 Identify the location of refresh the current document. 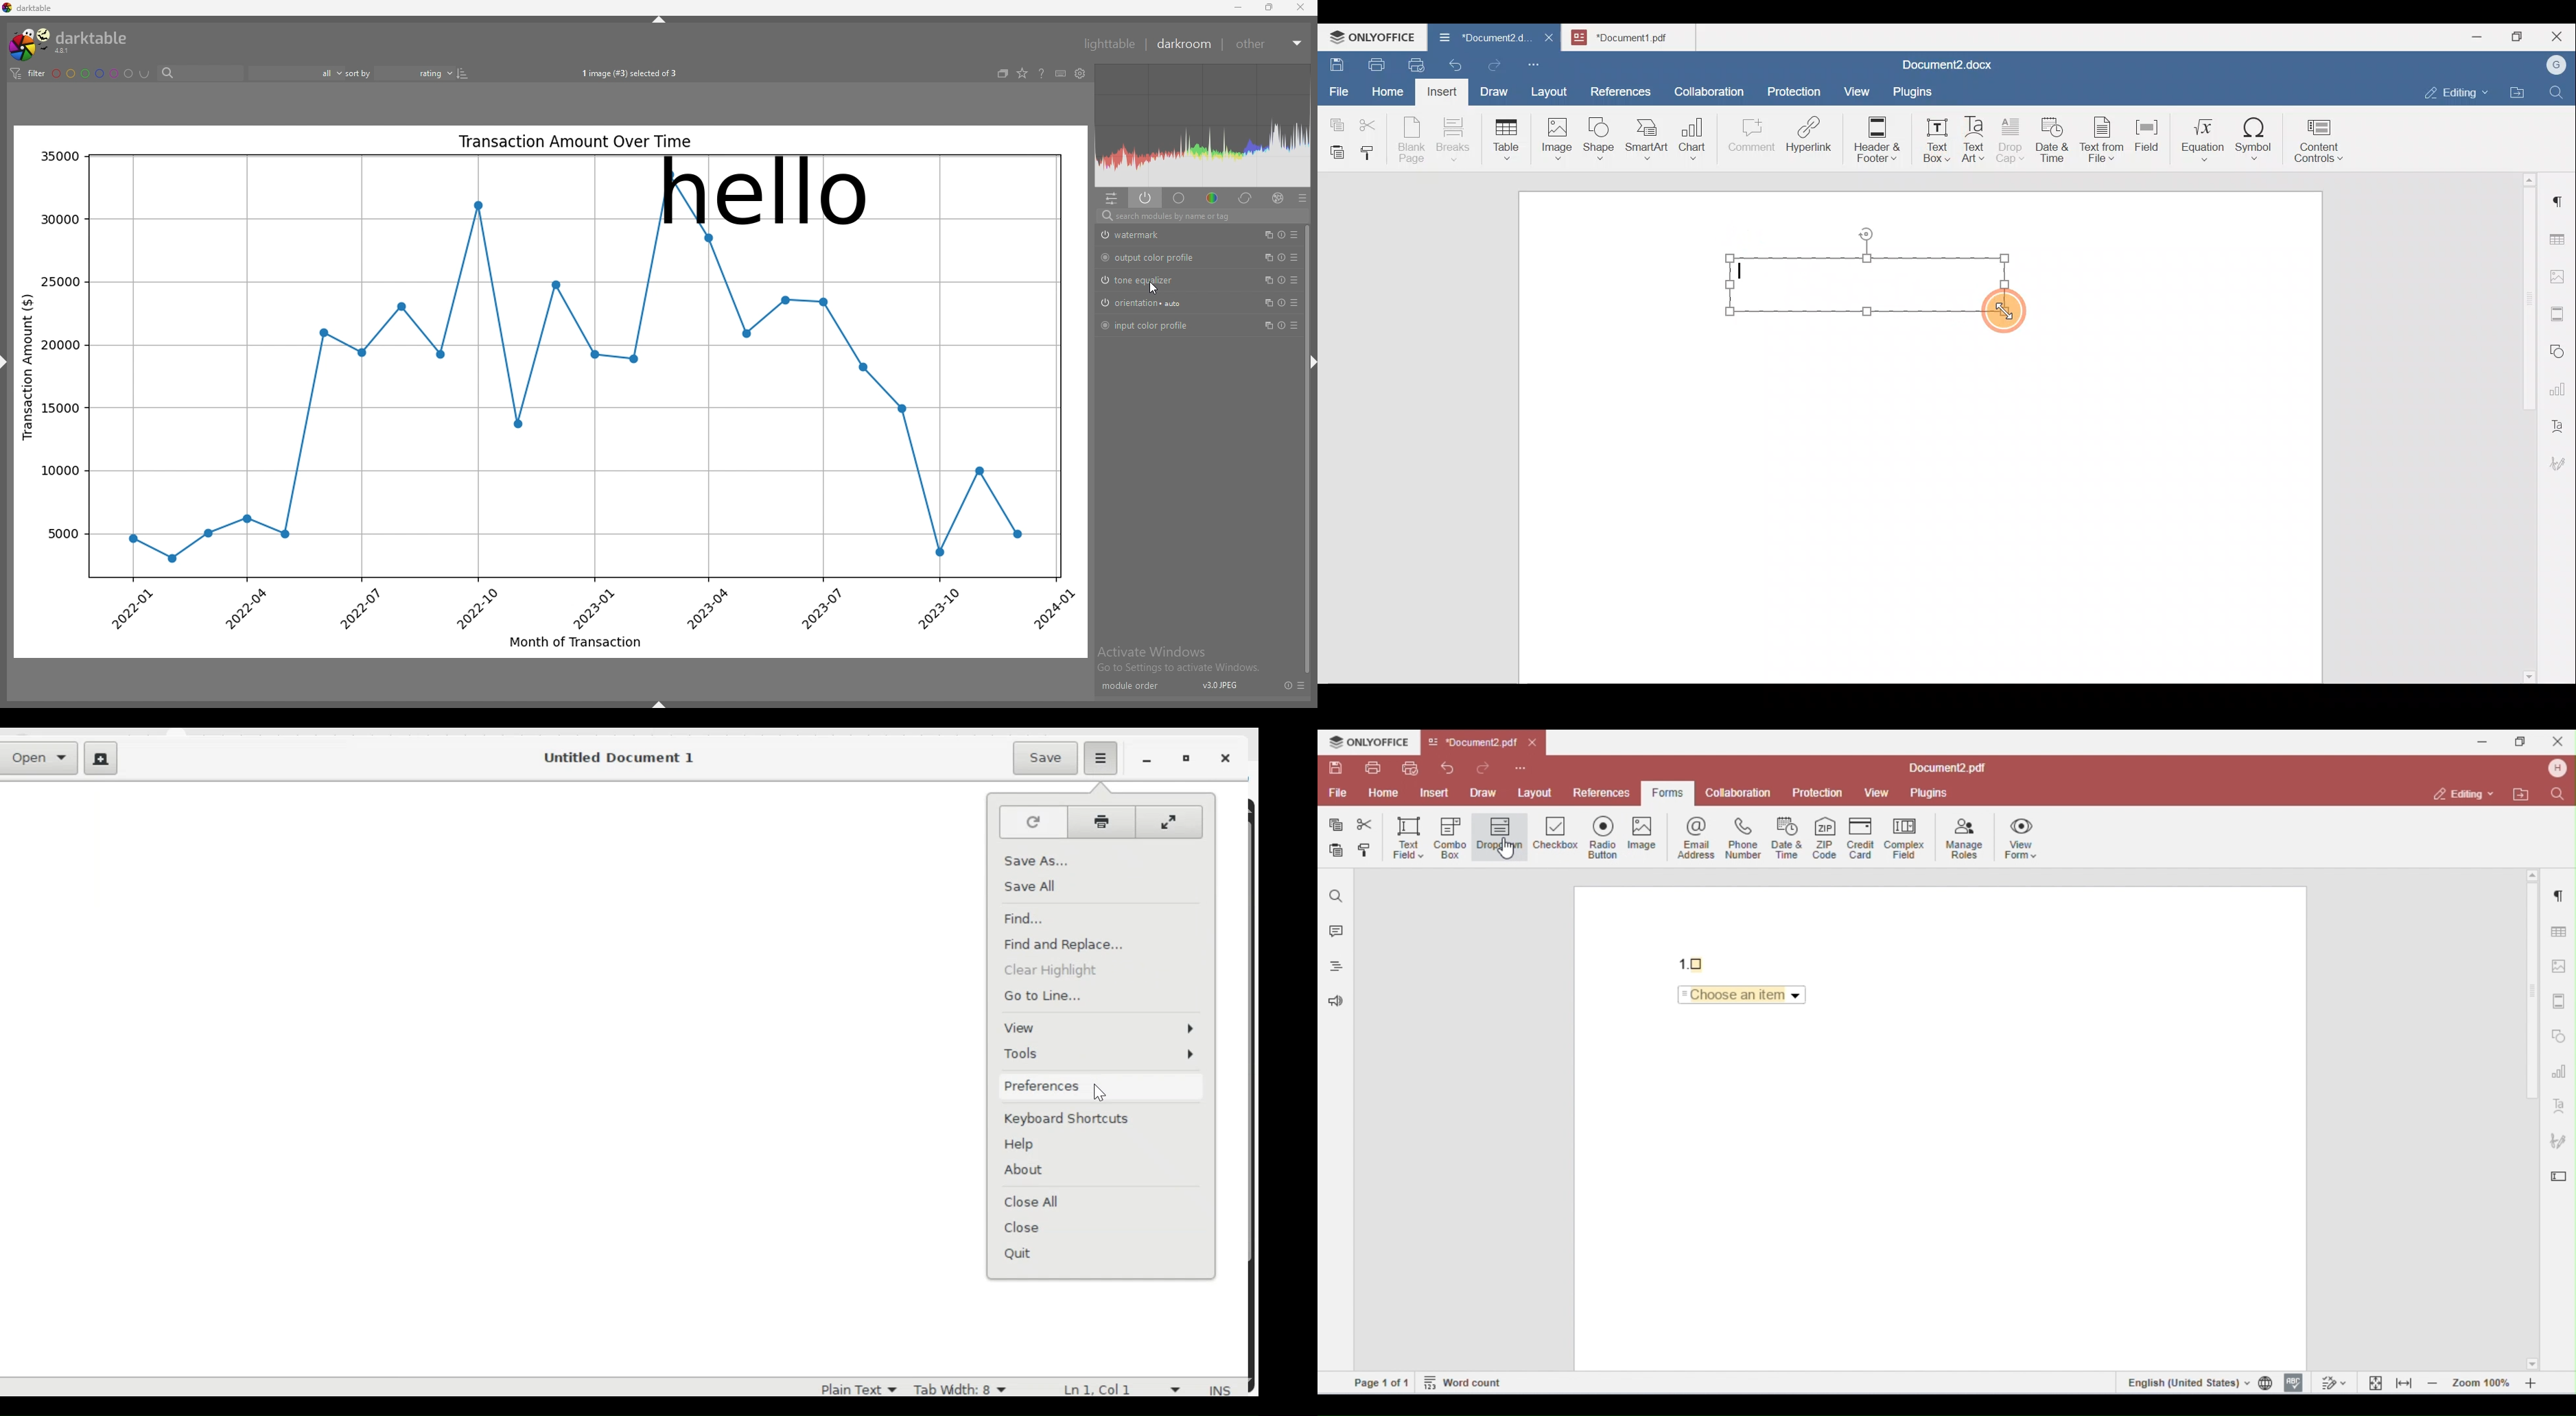
(1033, 822).